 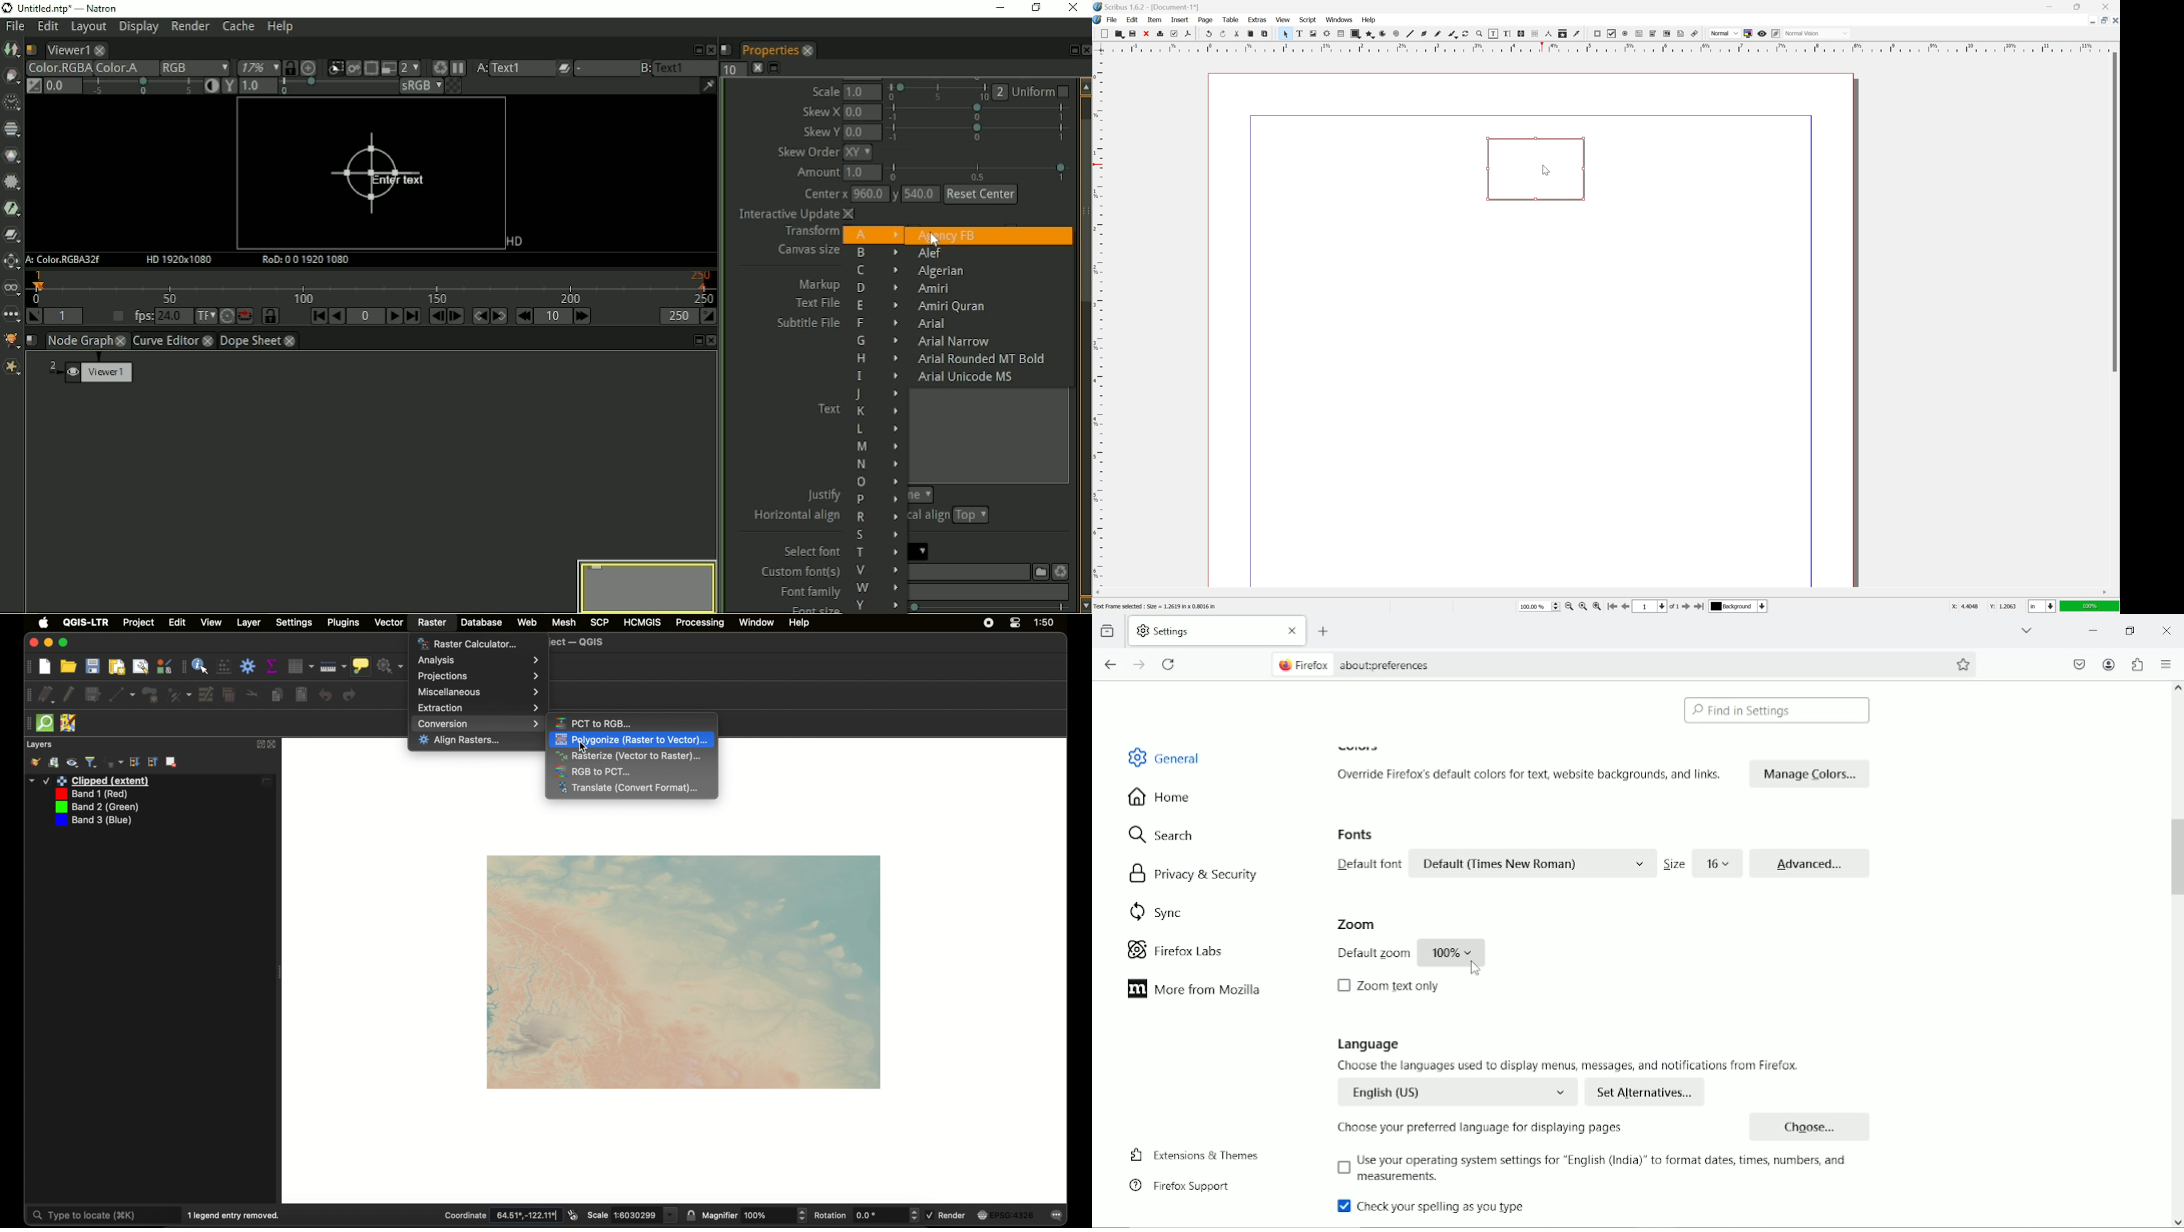 I want to click on layers, so click(x=39, y=745).